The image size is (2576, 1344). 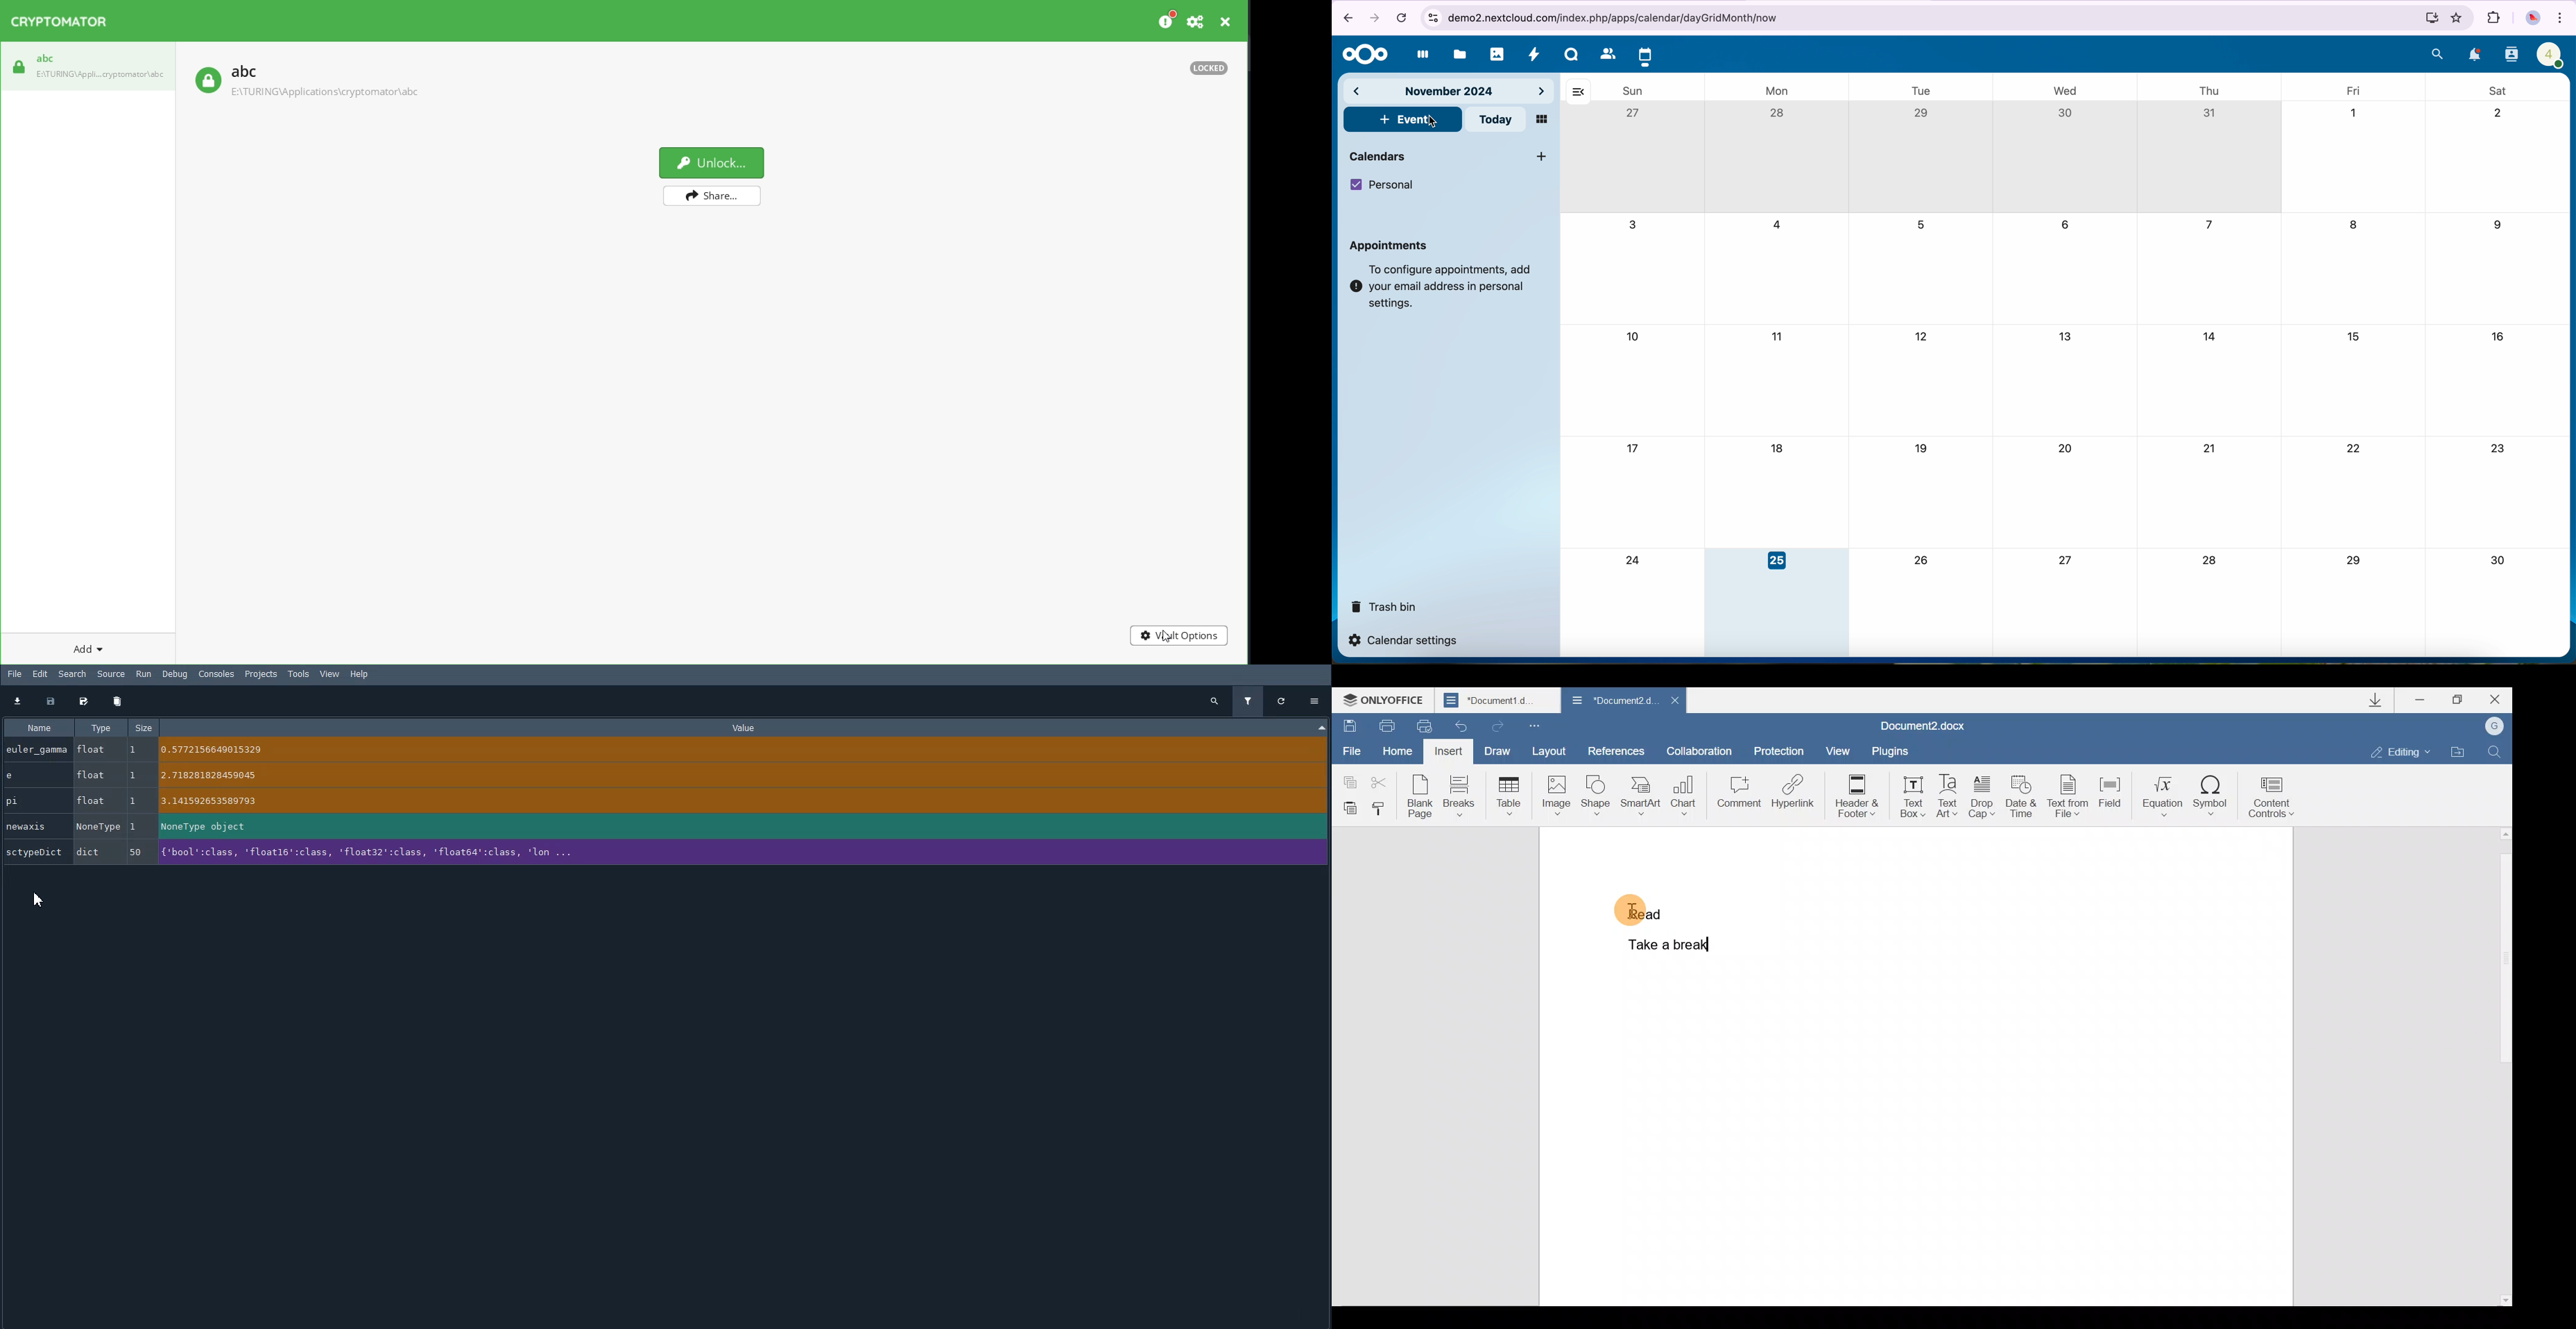 I want to click on customize and control Google Chrome, so click(x=2561, y=17).